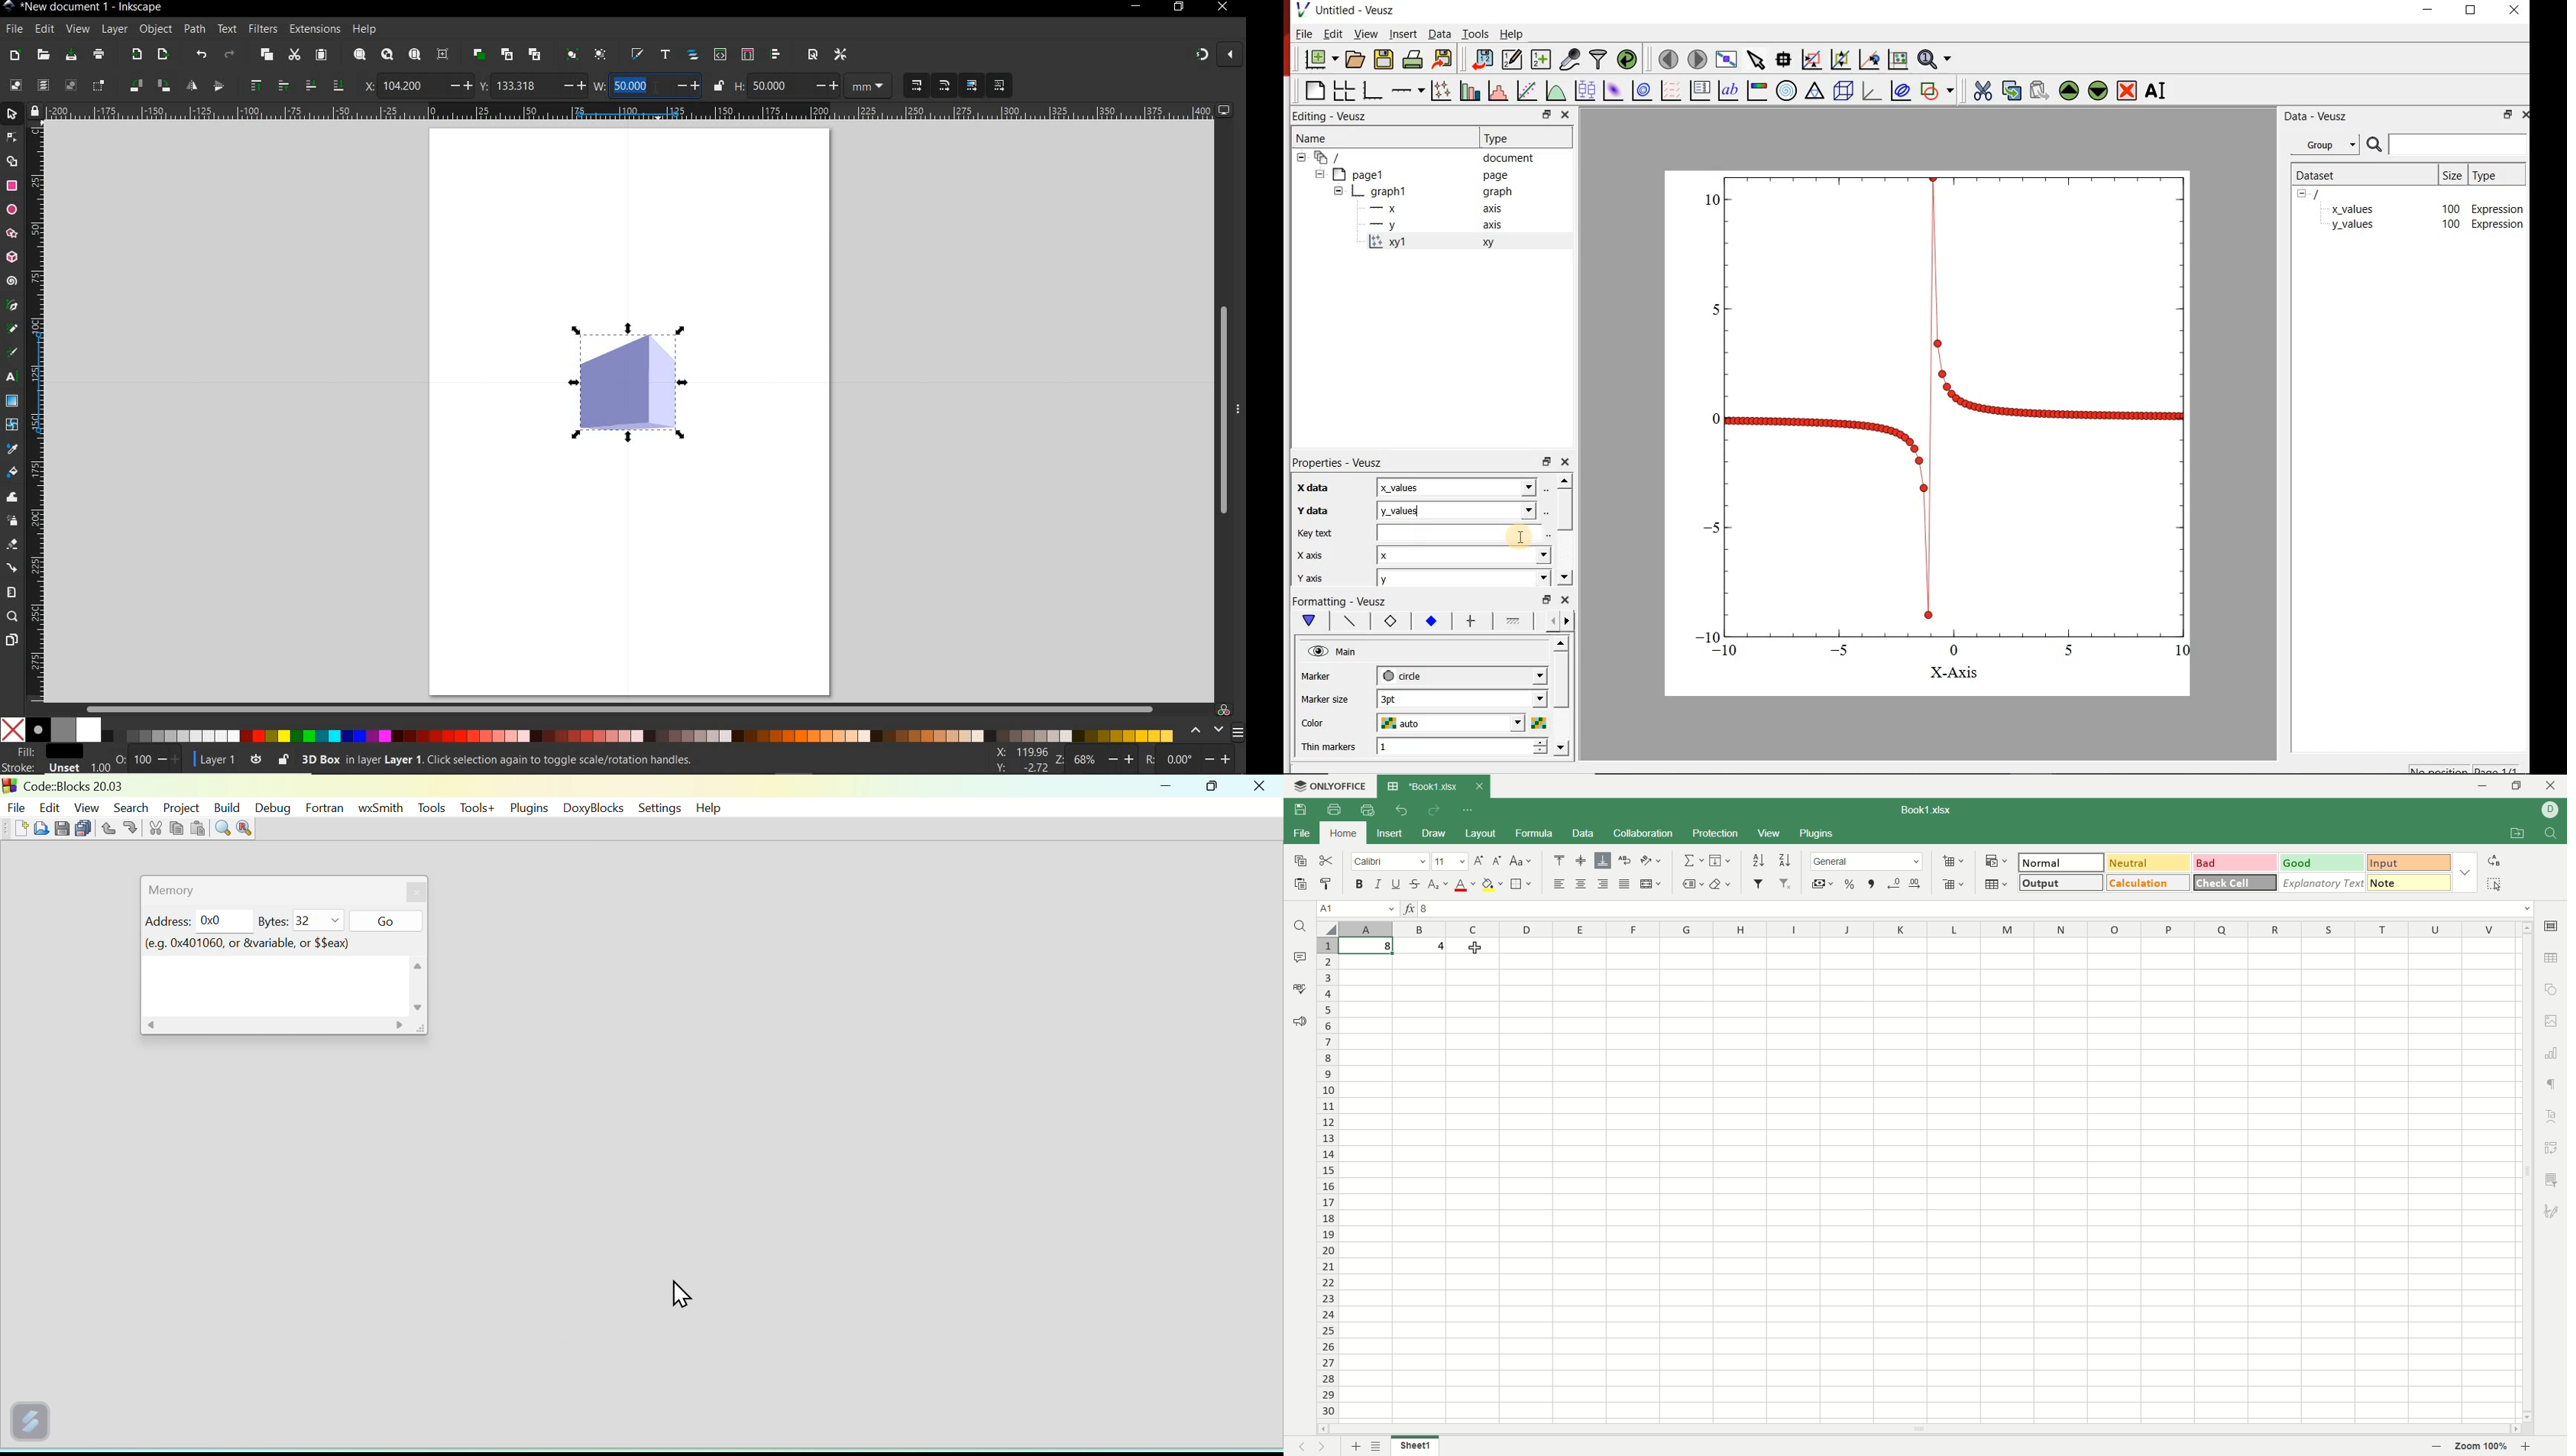 The height and width of the screenshot is (1456, 2576). What do you see at coordinates (1121, 761) in the screenshot?
I see `increase/decrease` at bounding box center [1121, 761].